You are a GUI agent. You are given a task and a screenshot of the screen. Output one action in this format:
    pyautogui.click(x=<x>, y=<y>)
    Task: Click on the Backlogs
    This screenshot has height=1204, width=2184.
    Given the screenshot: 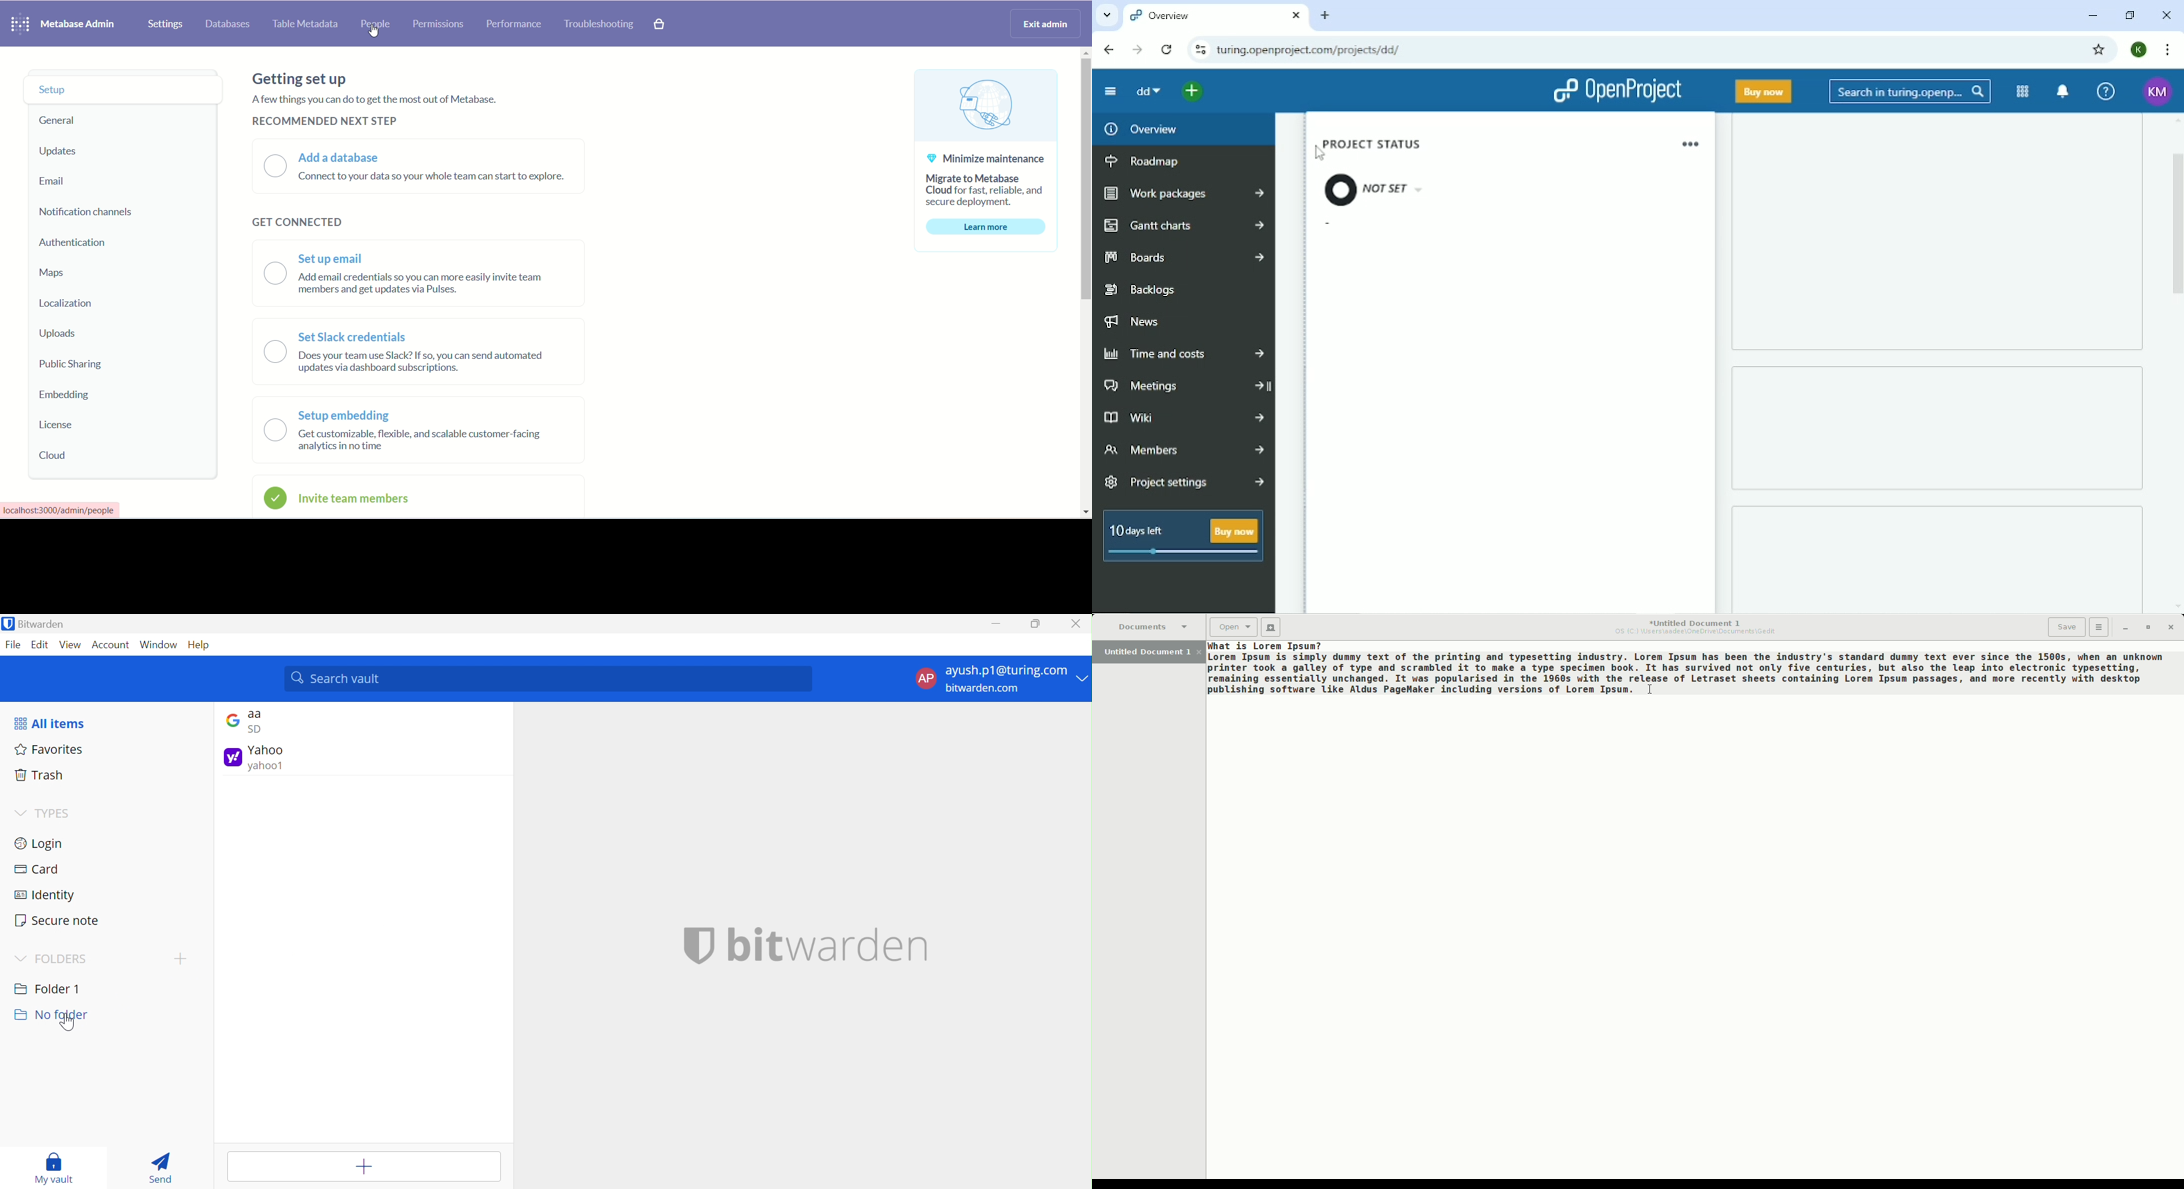 What is the action you would take?
    pyautogui.click(x=1141, y=288)
    